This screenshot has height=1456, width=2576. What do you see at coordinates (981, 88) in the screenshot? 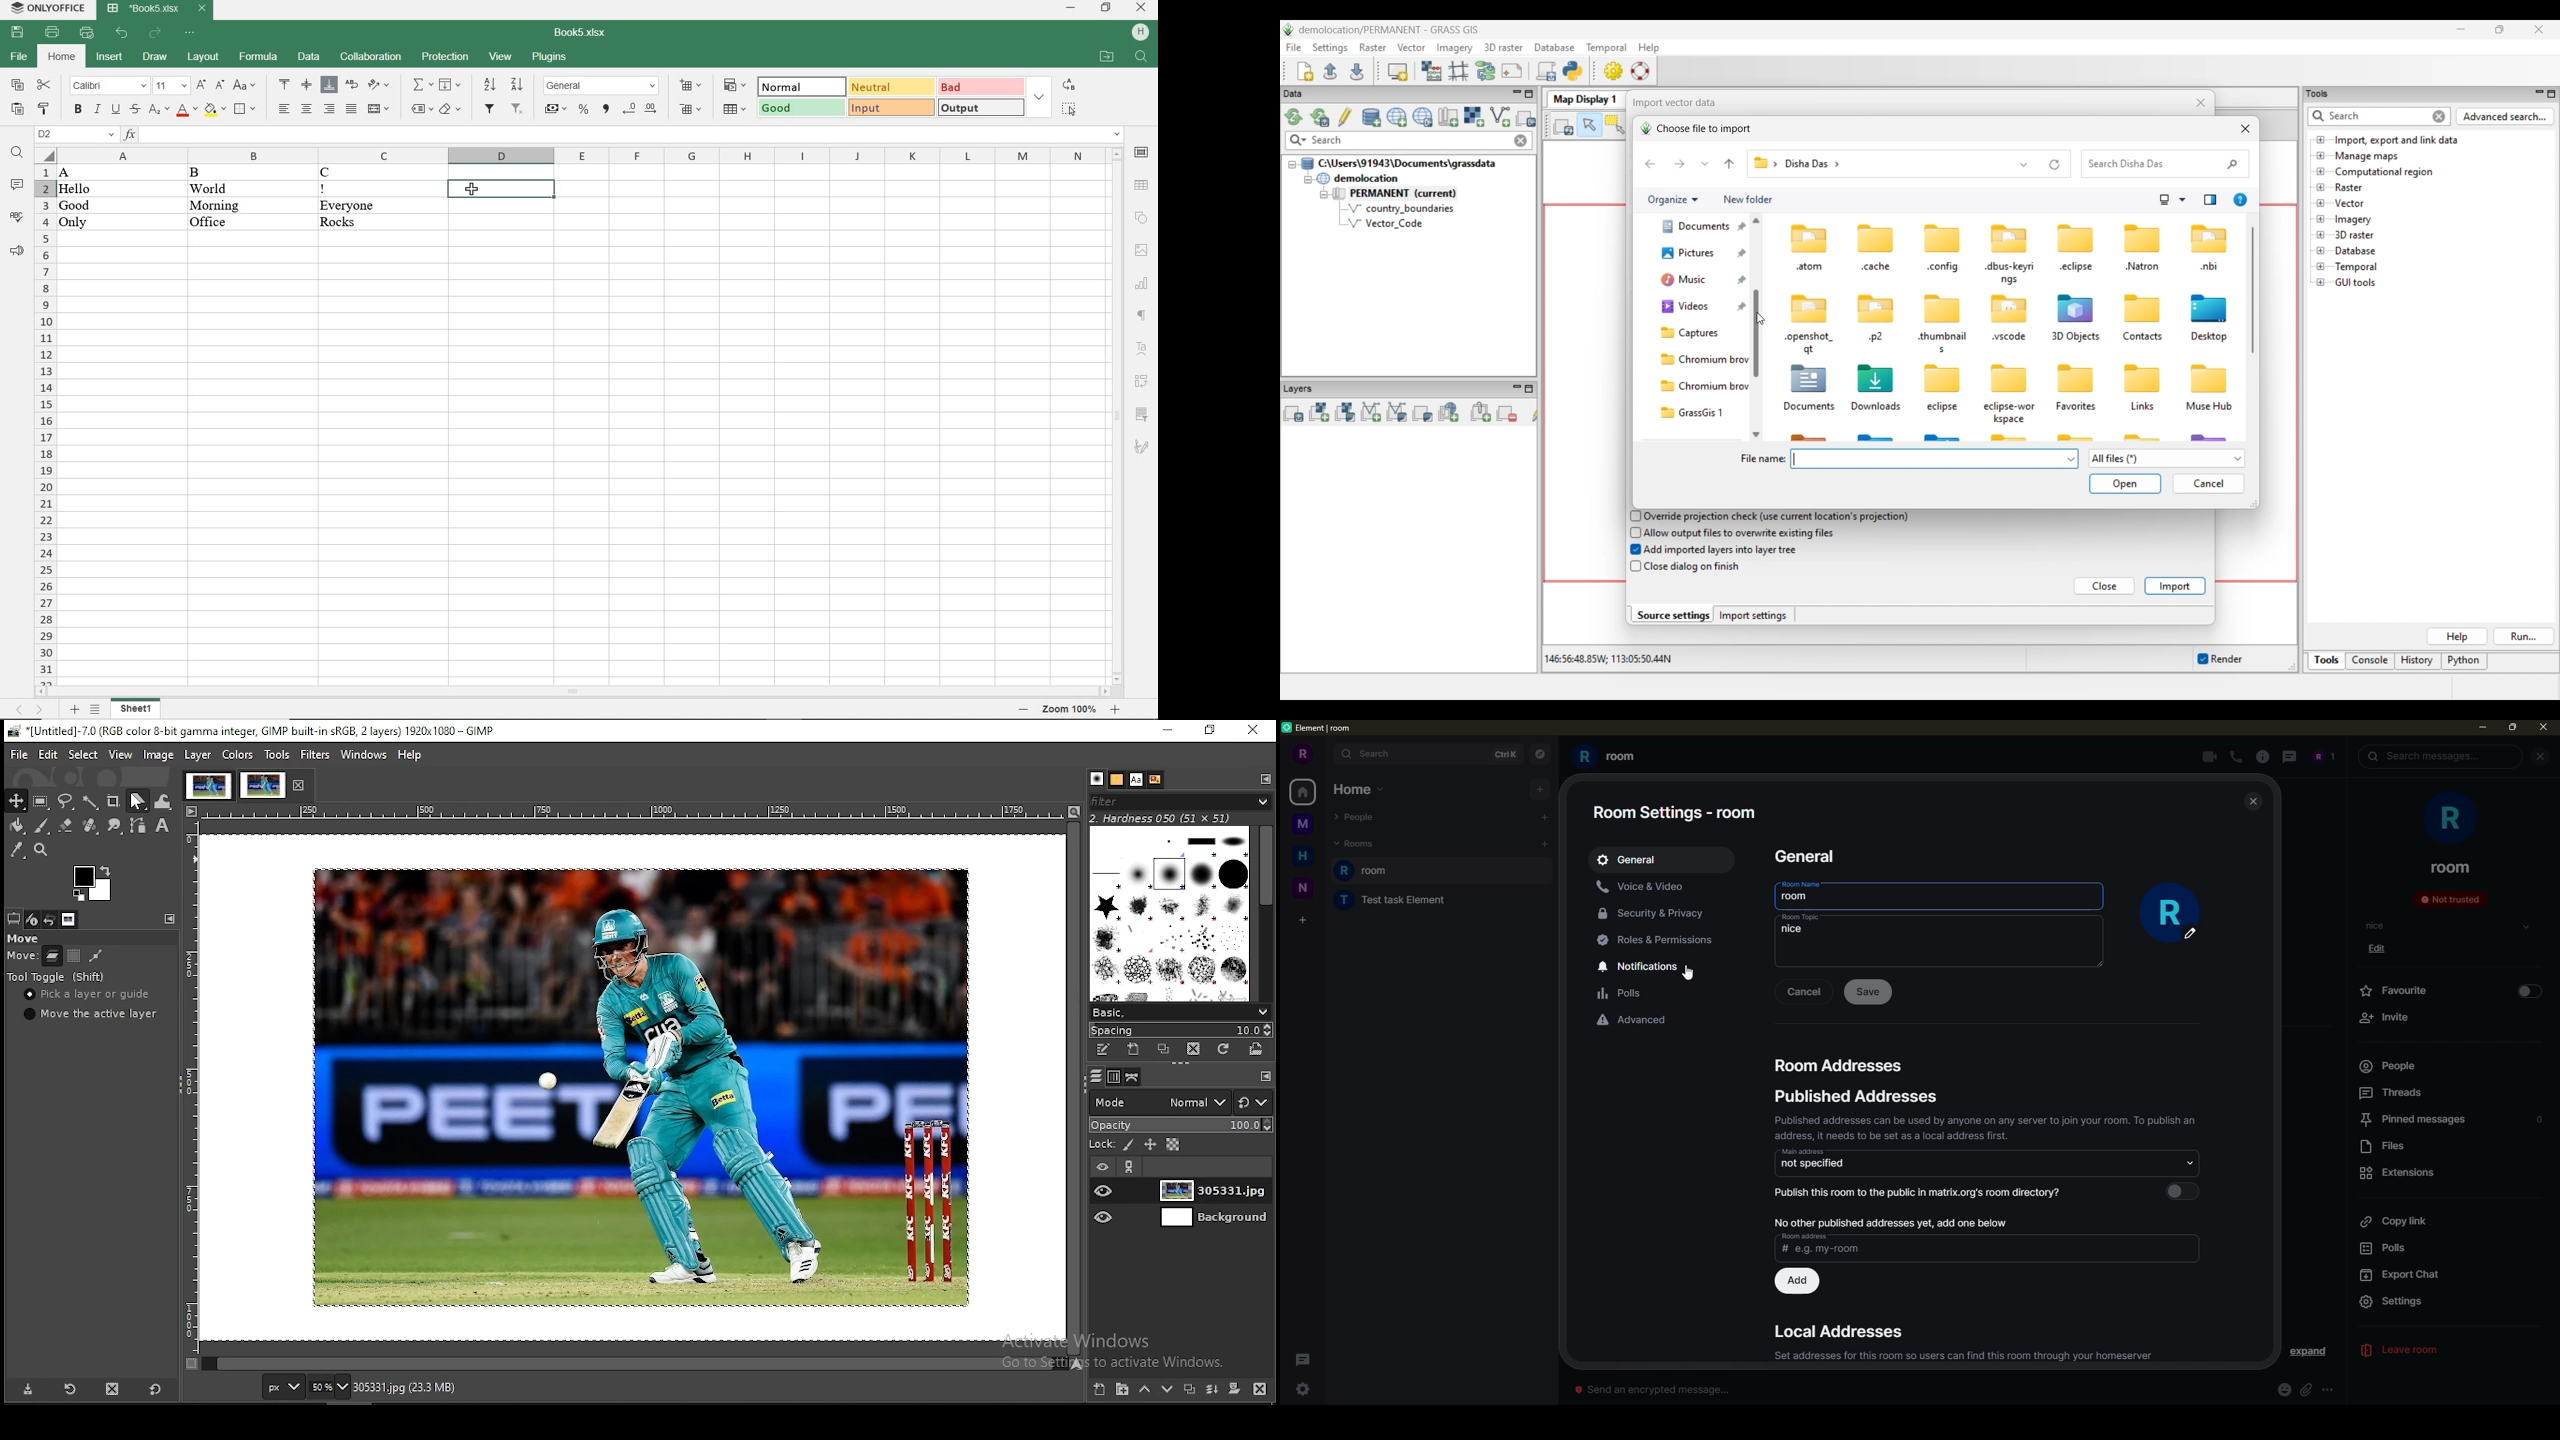
I see `BAD` at bounding box center [981, 88].